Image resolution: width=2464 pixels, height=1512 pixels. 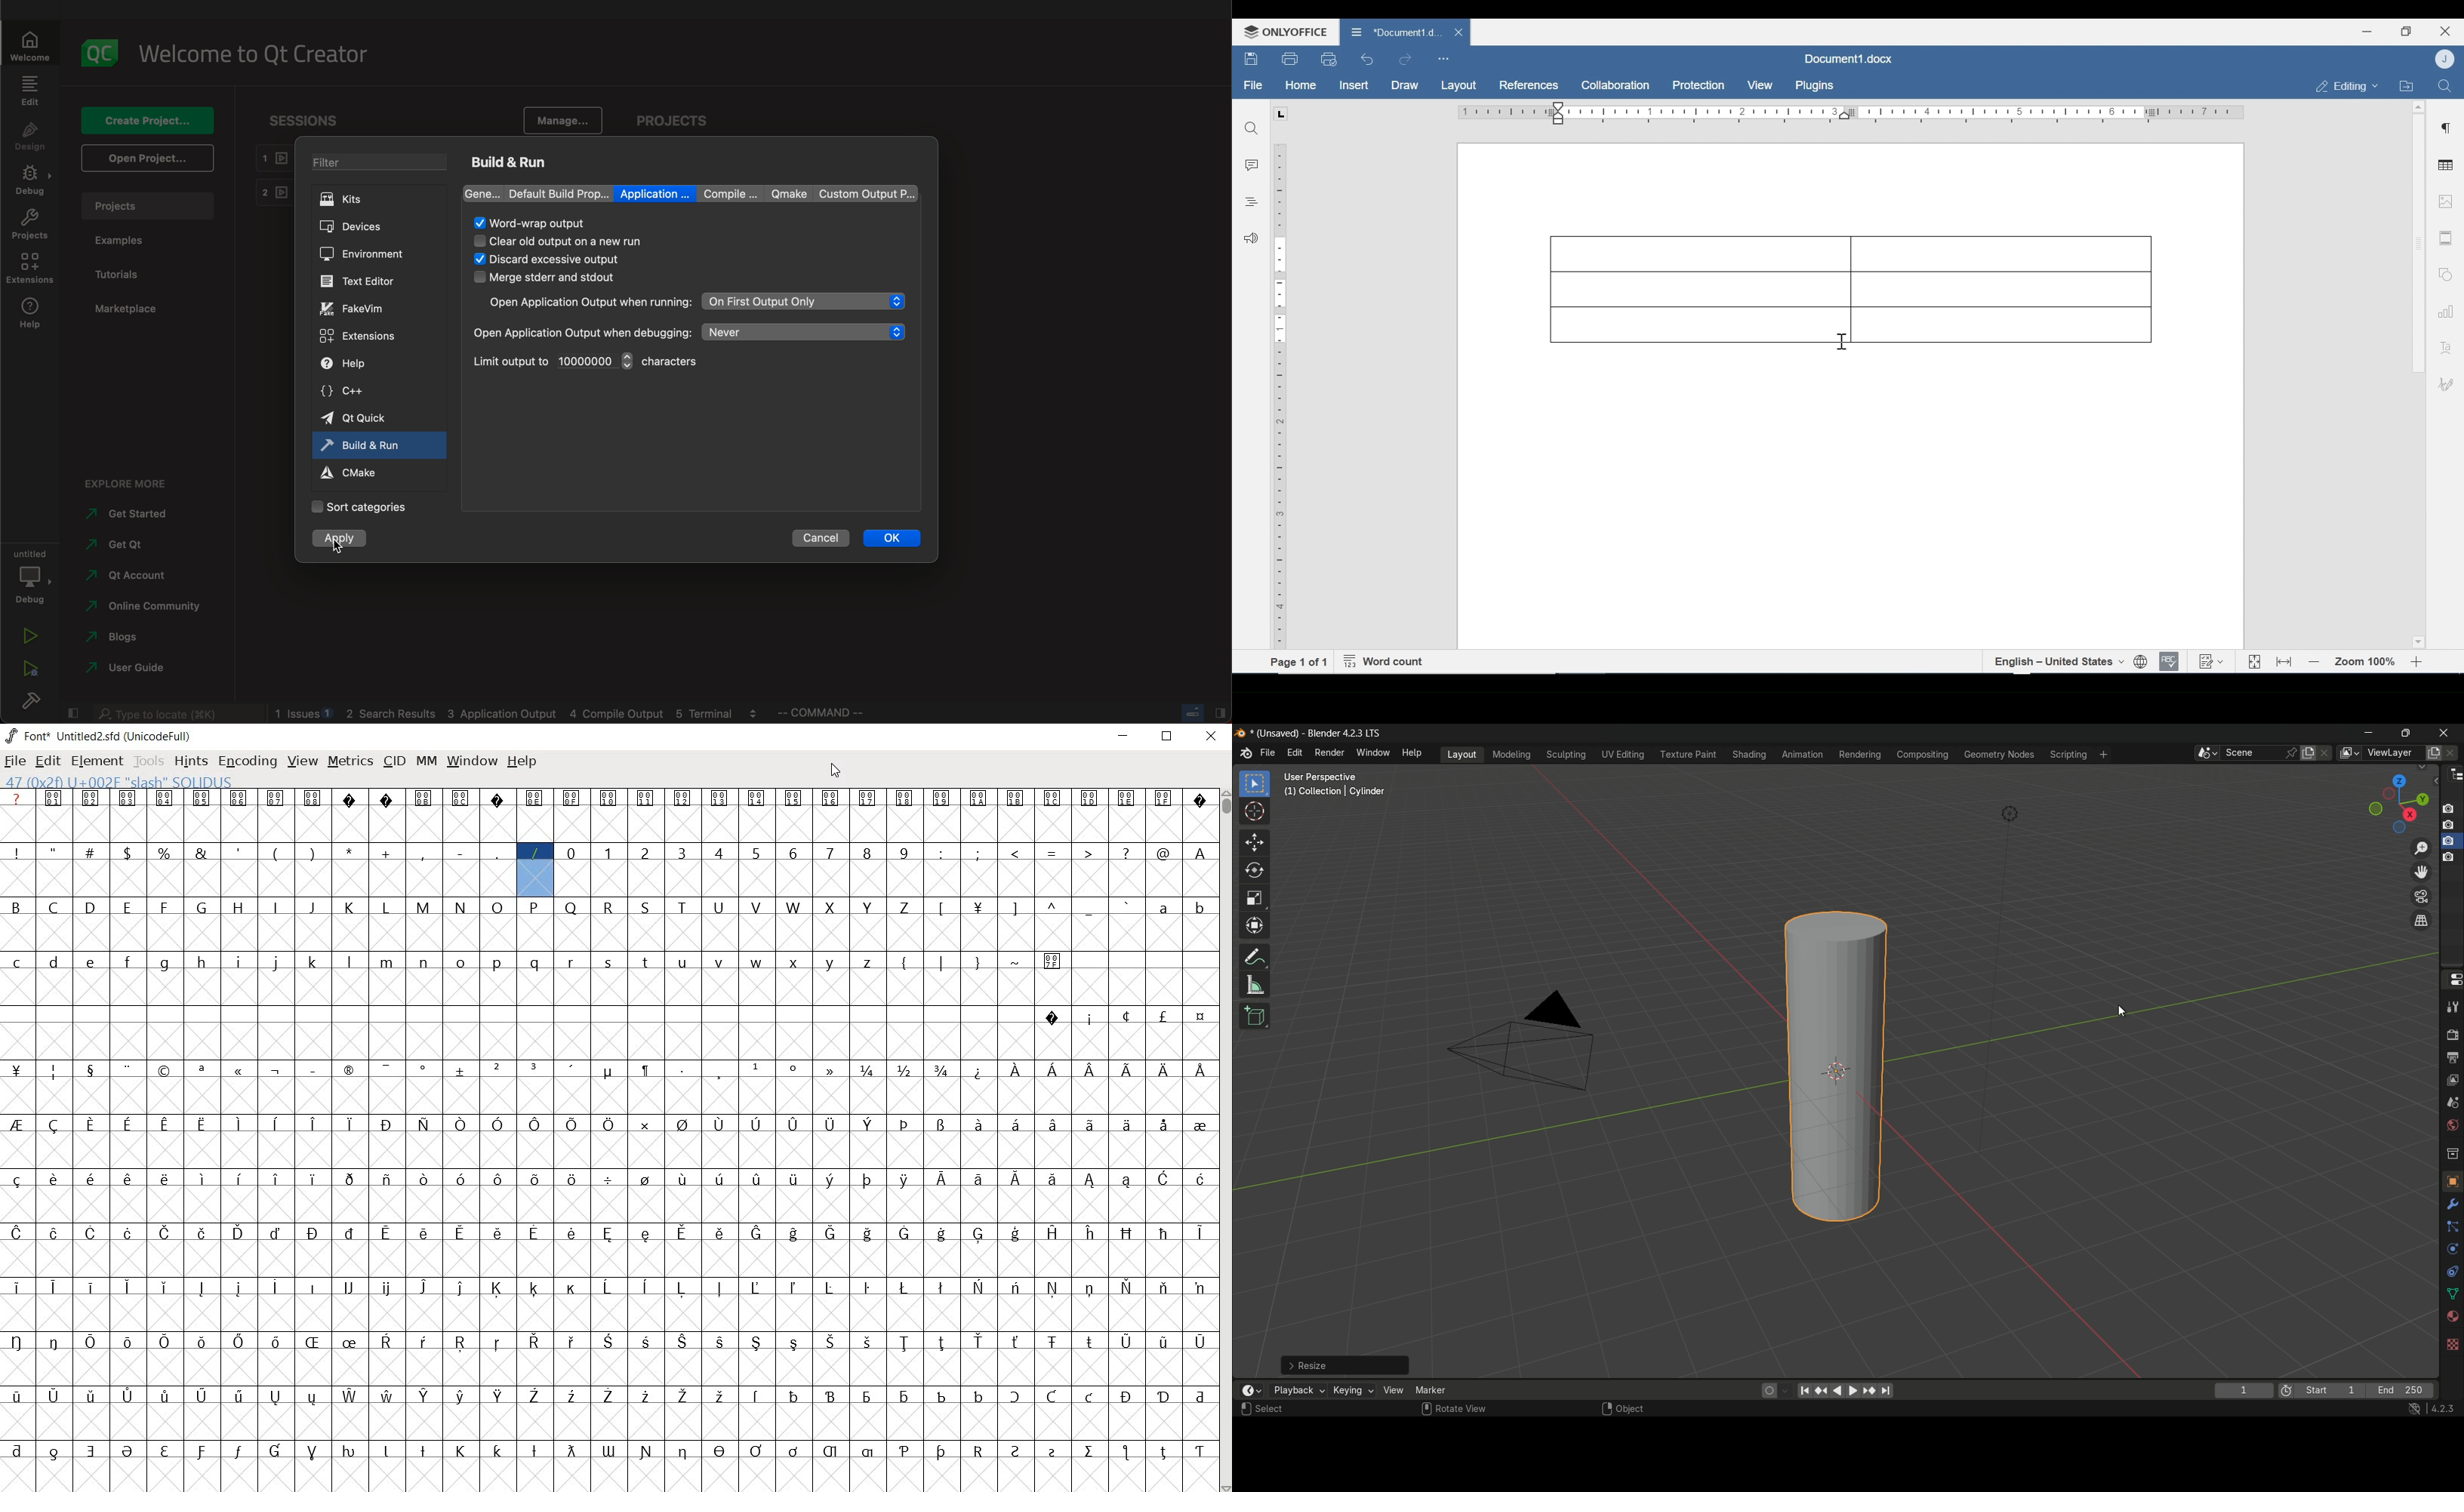 What do you see at coordinates (535, 1125) in the screenshot?
I see `glyph` at bounding box center [535, 1125].